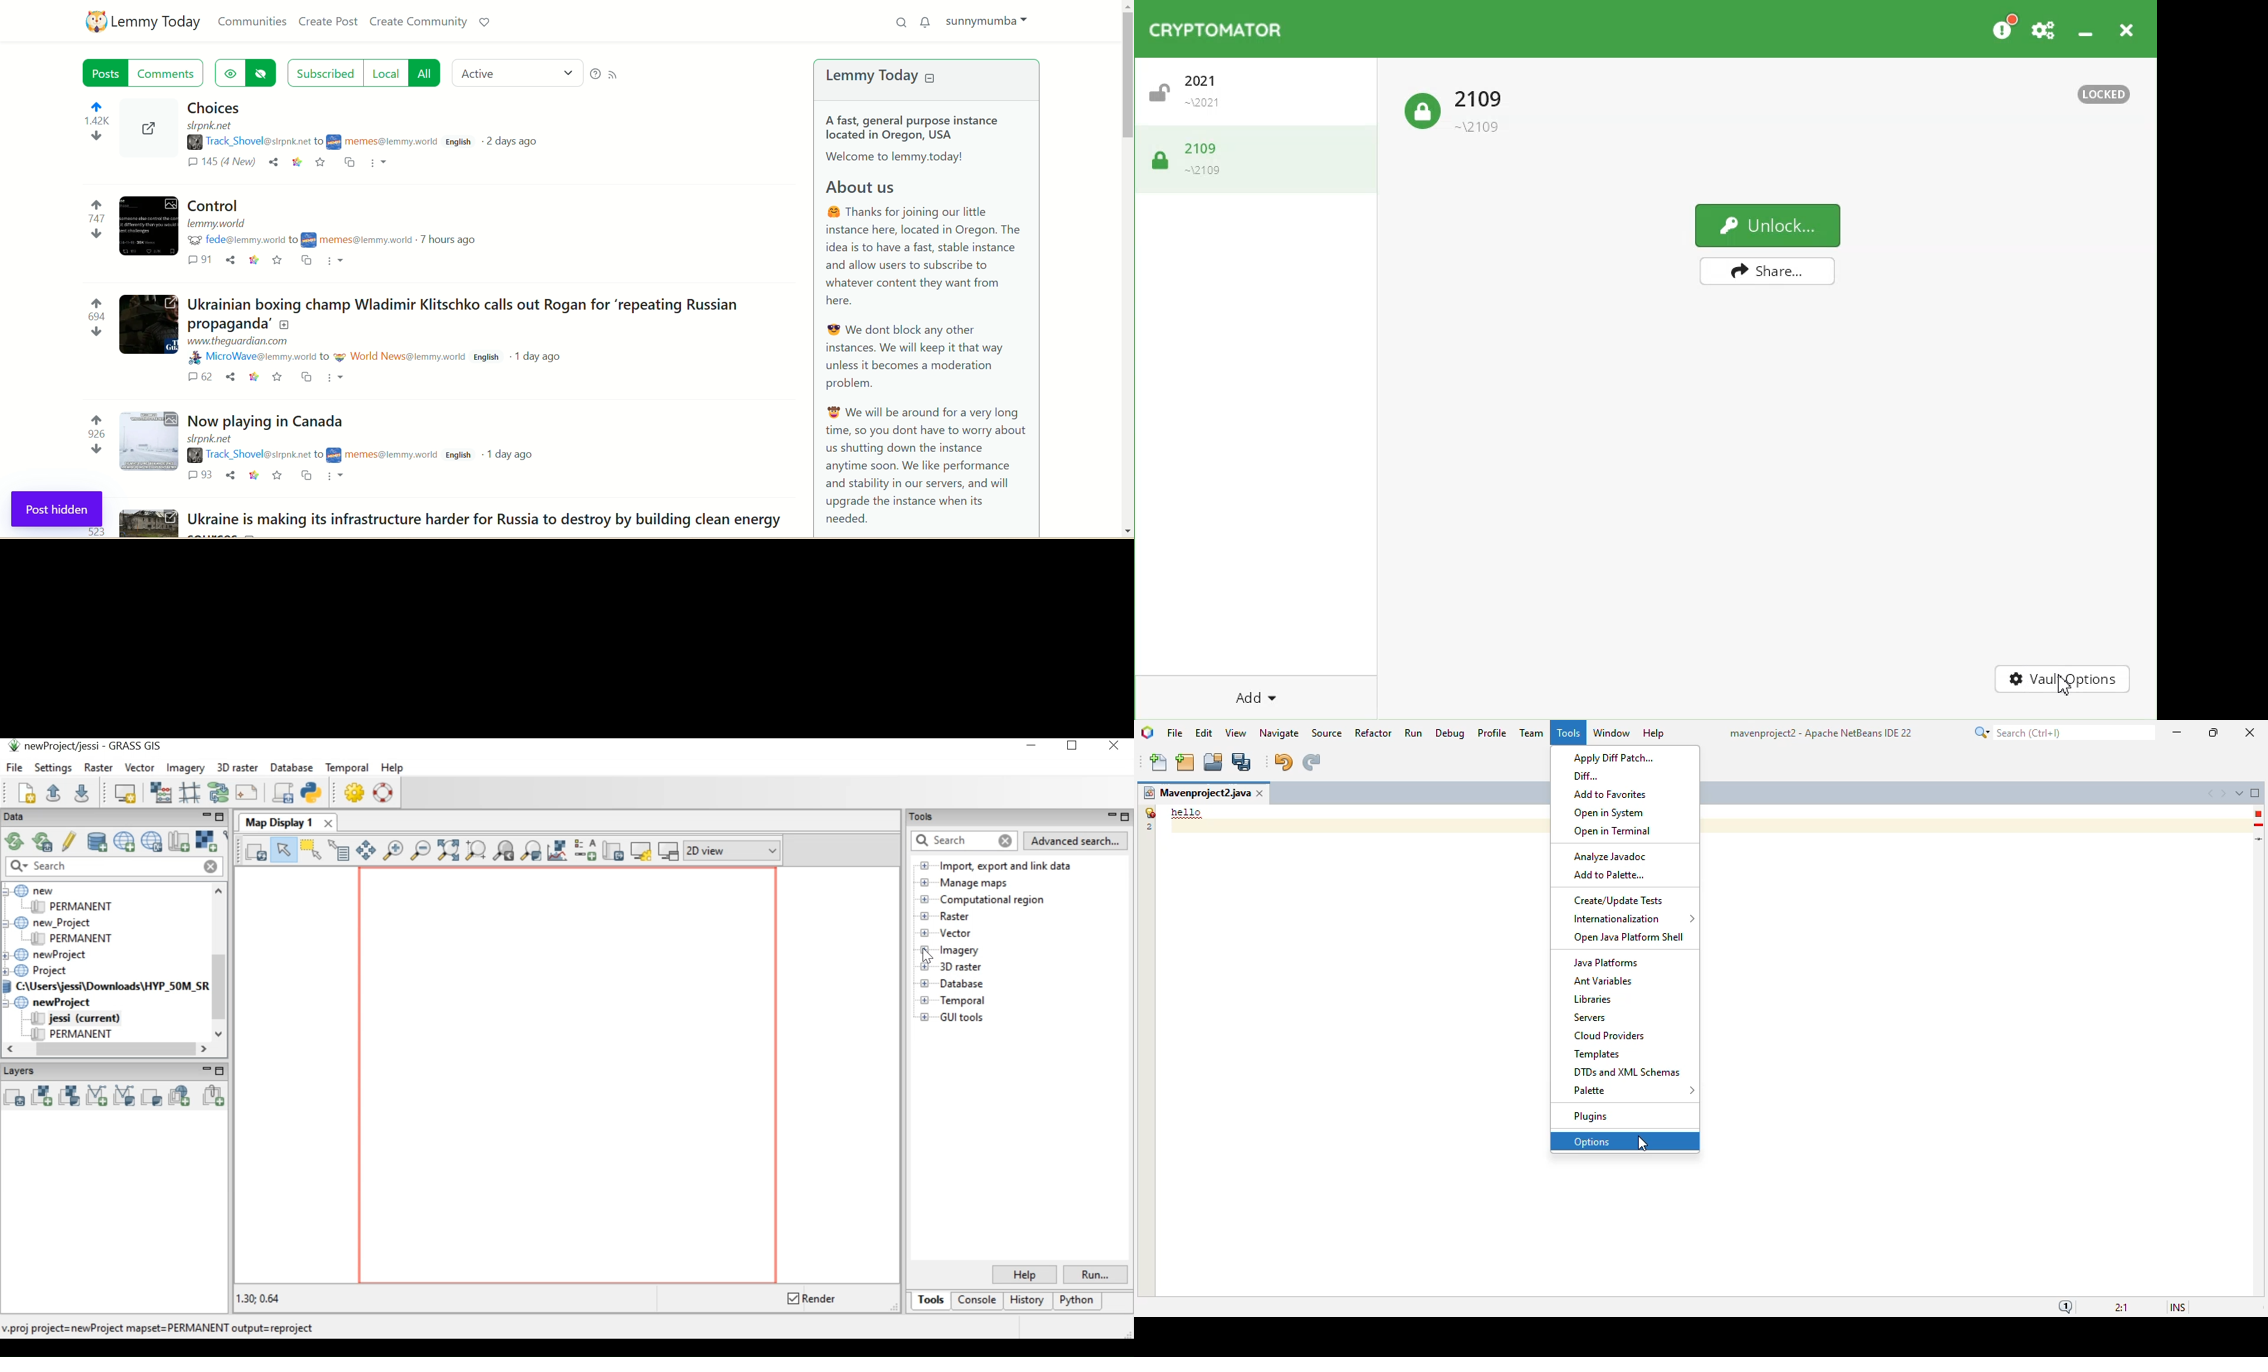 The height and width of the screenshot is (1372, 2268). I want to click on Expand the post with image details, so click(146, 137).